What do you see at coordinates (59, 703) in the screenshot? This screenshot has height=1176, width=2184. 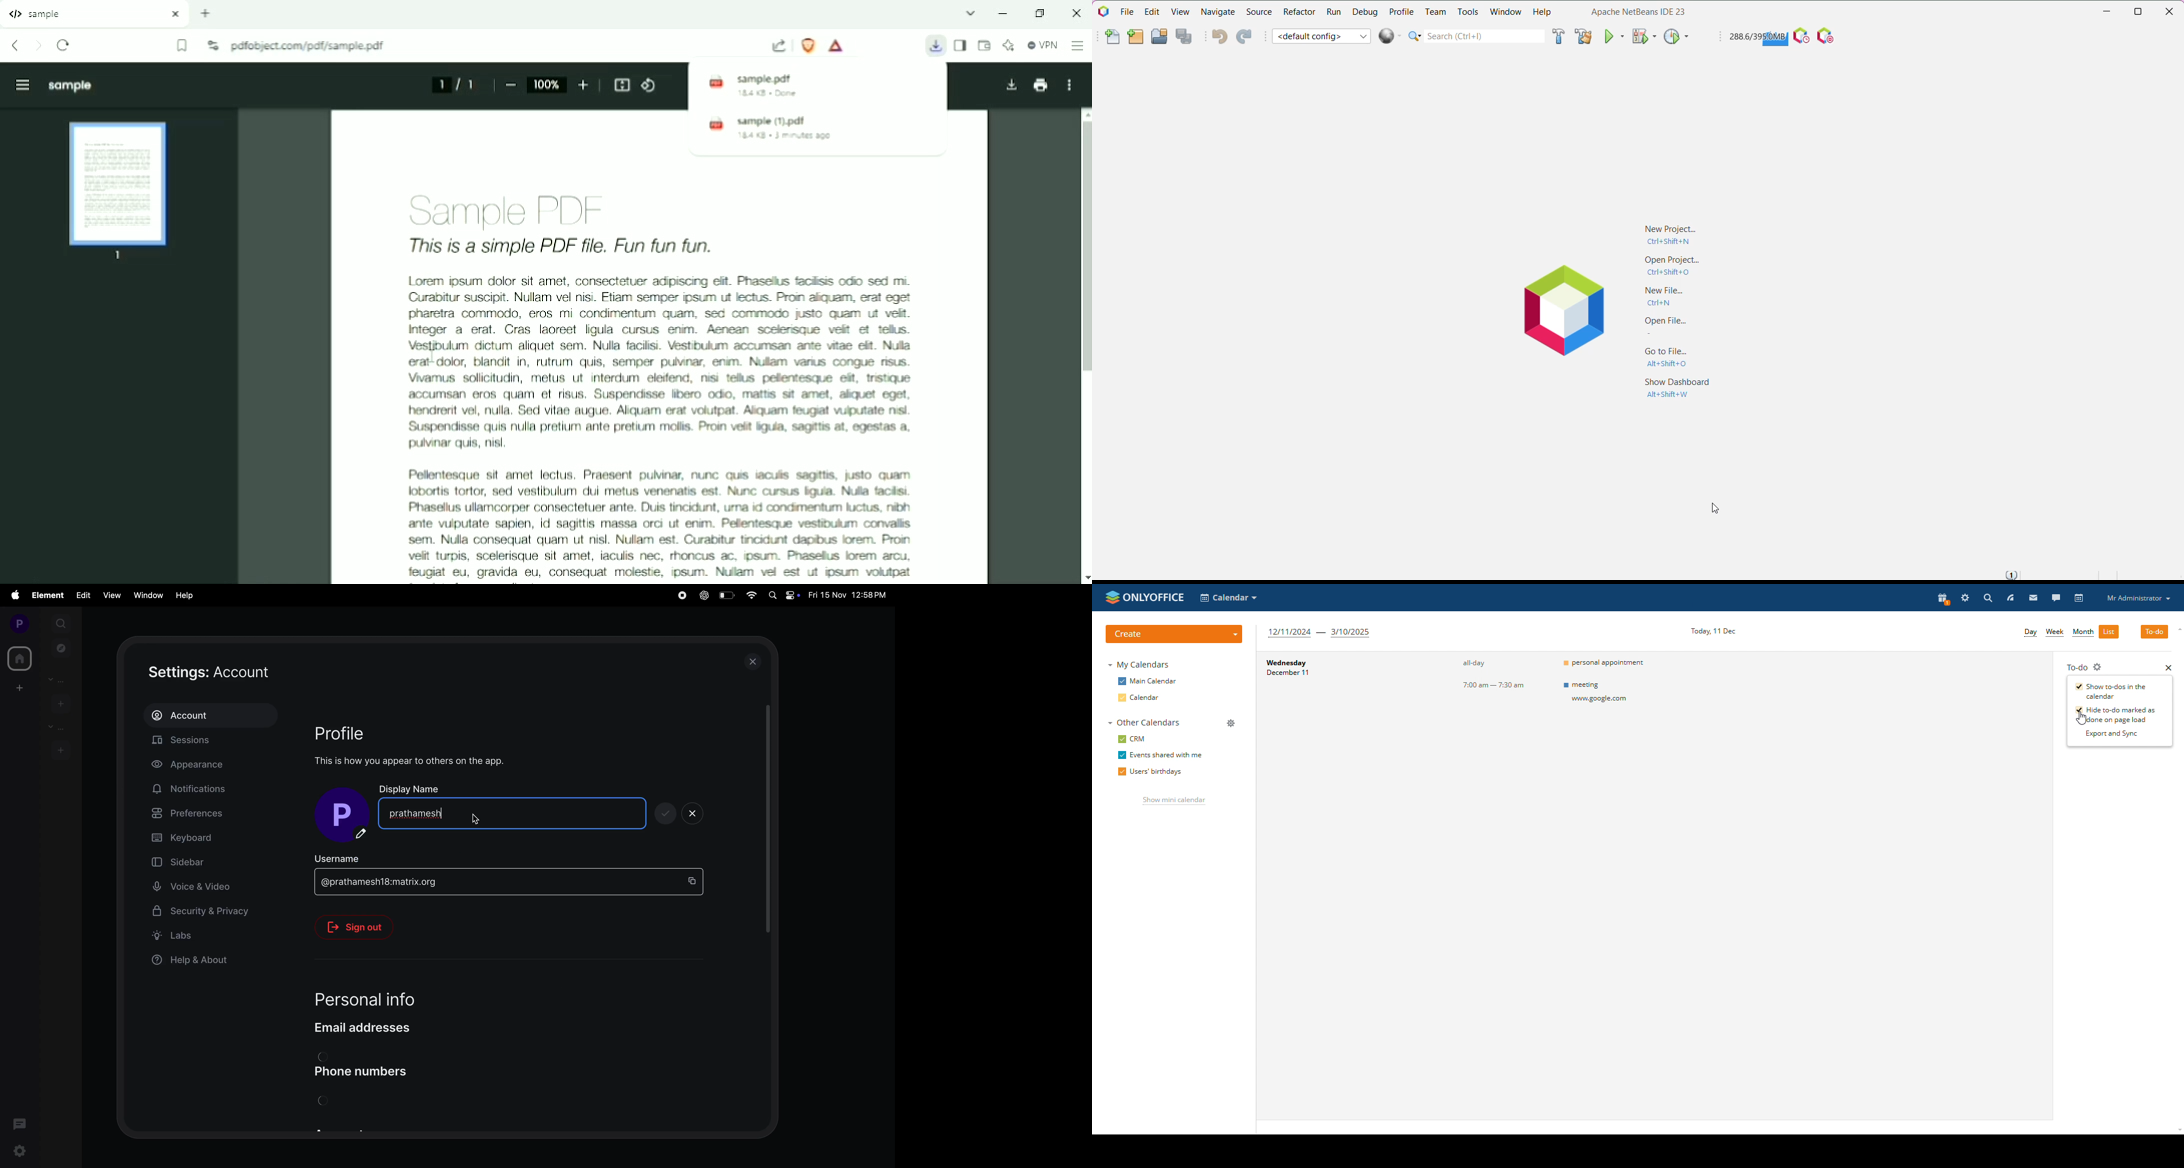 I see `add people` at bounding box center [59, 703].